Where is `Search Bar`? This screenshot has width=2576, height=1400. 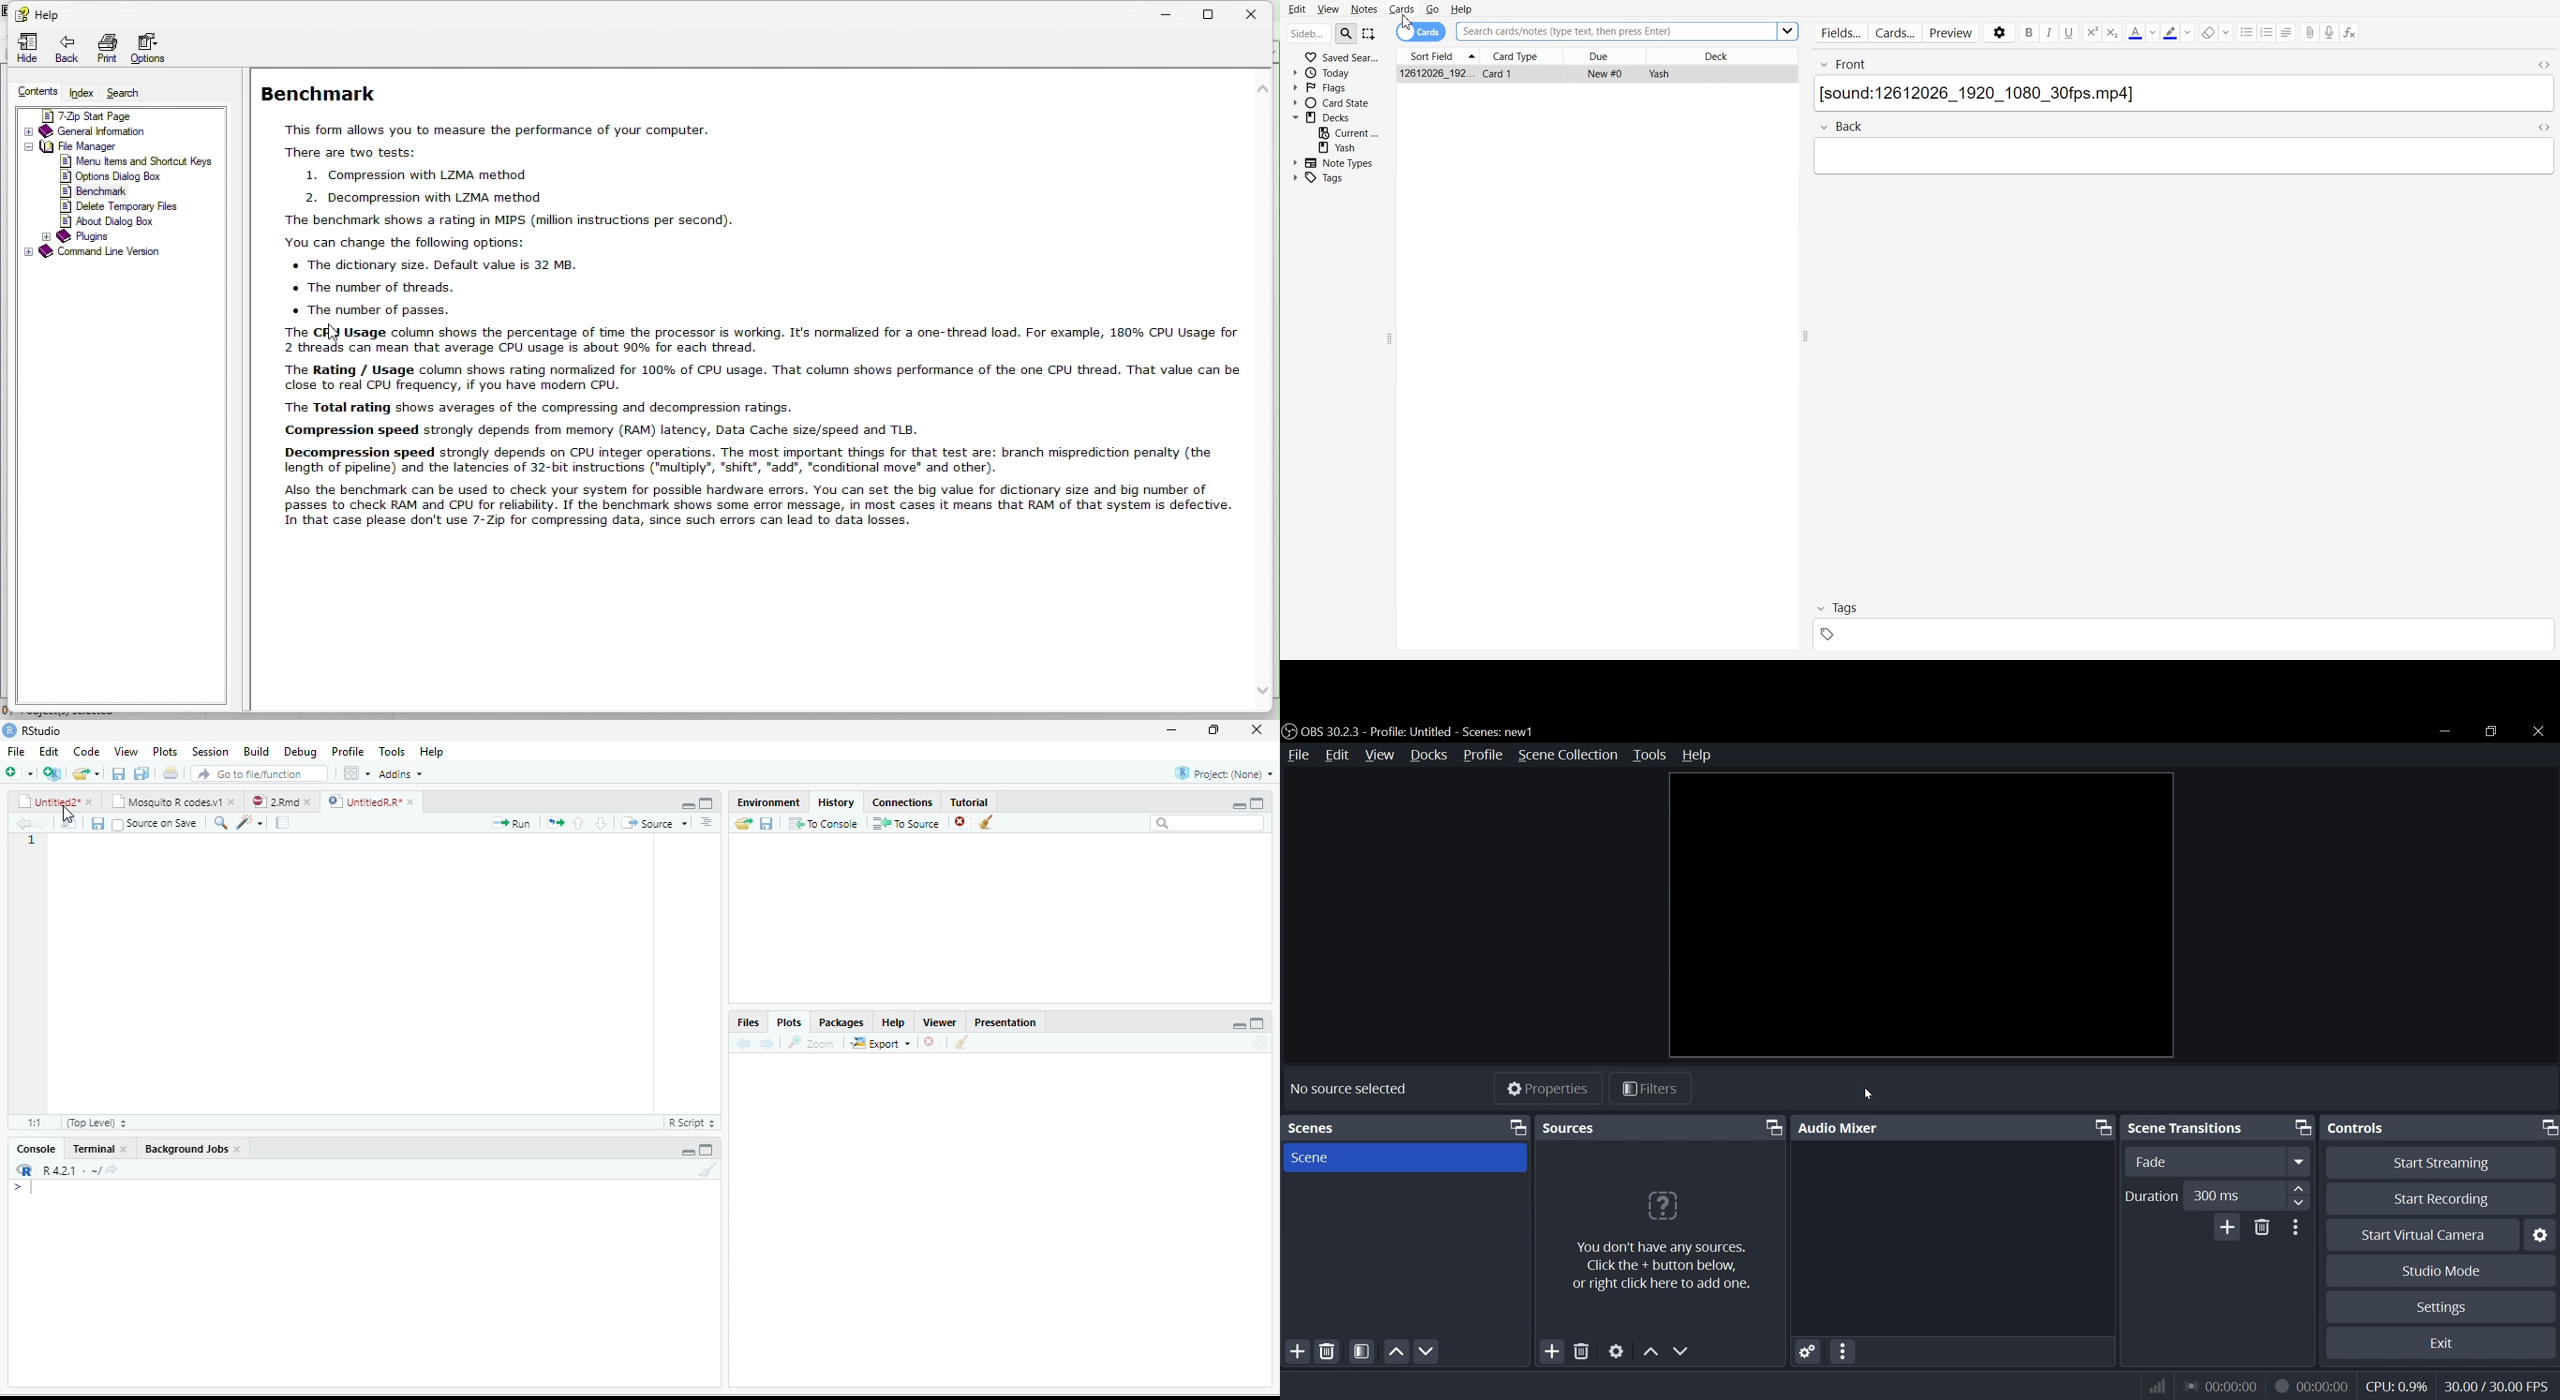
Search Bar is located at coordinates (1614, 31).